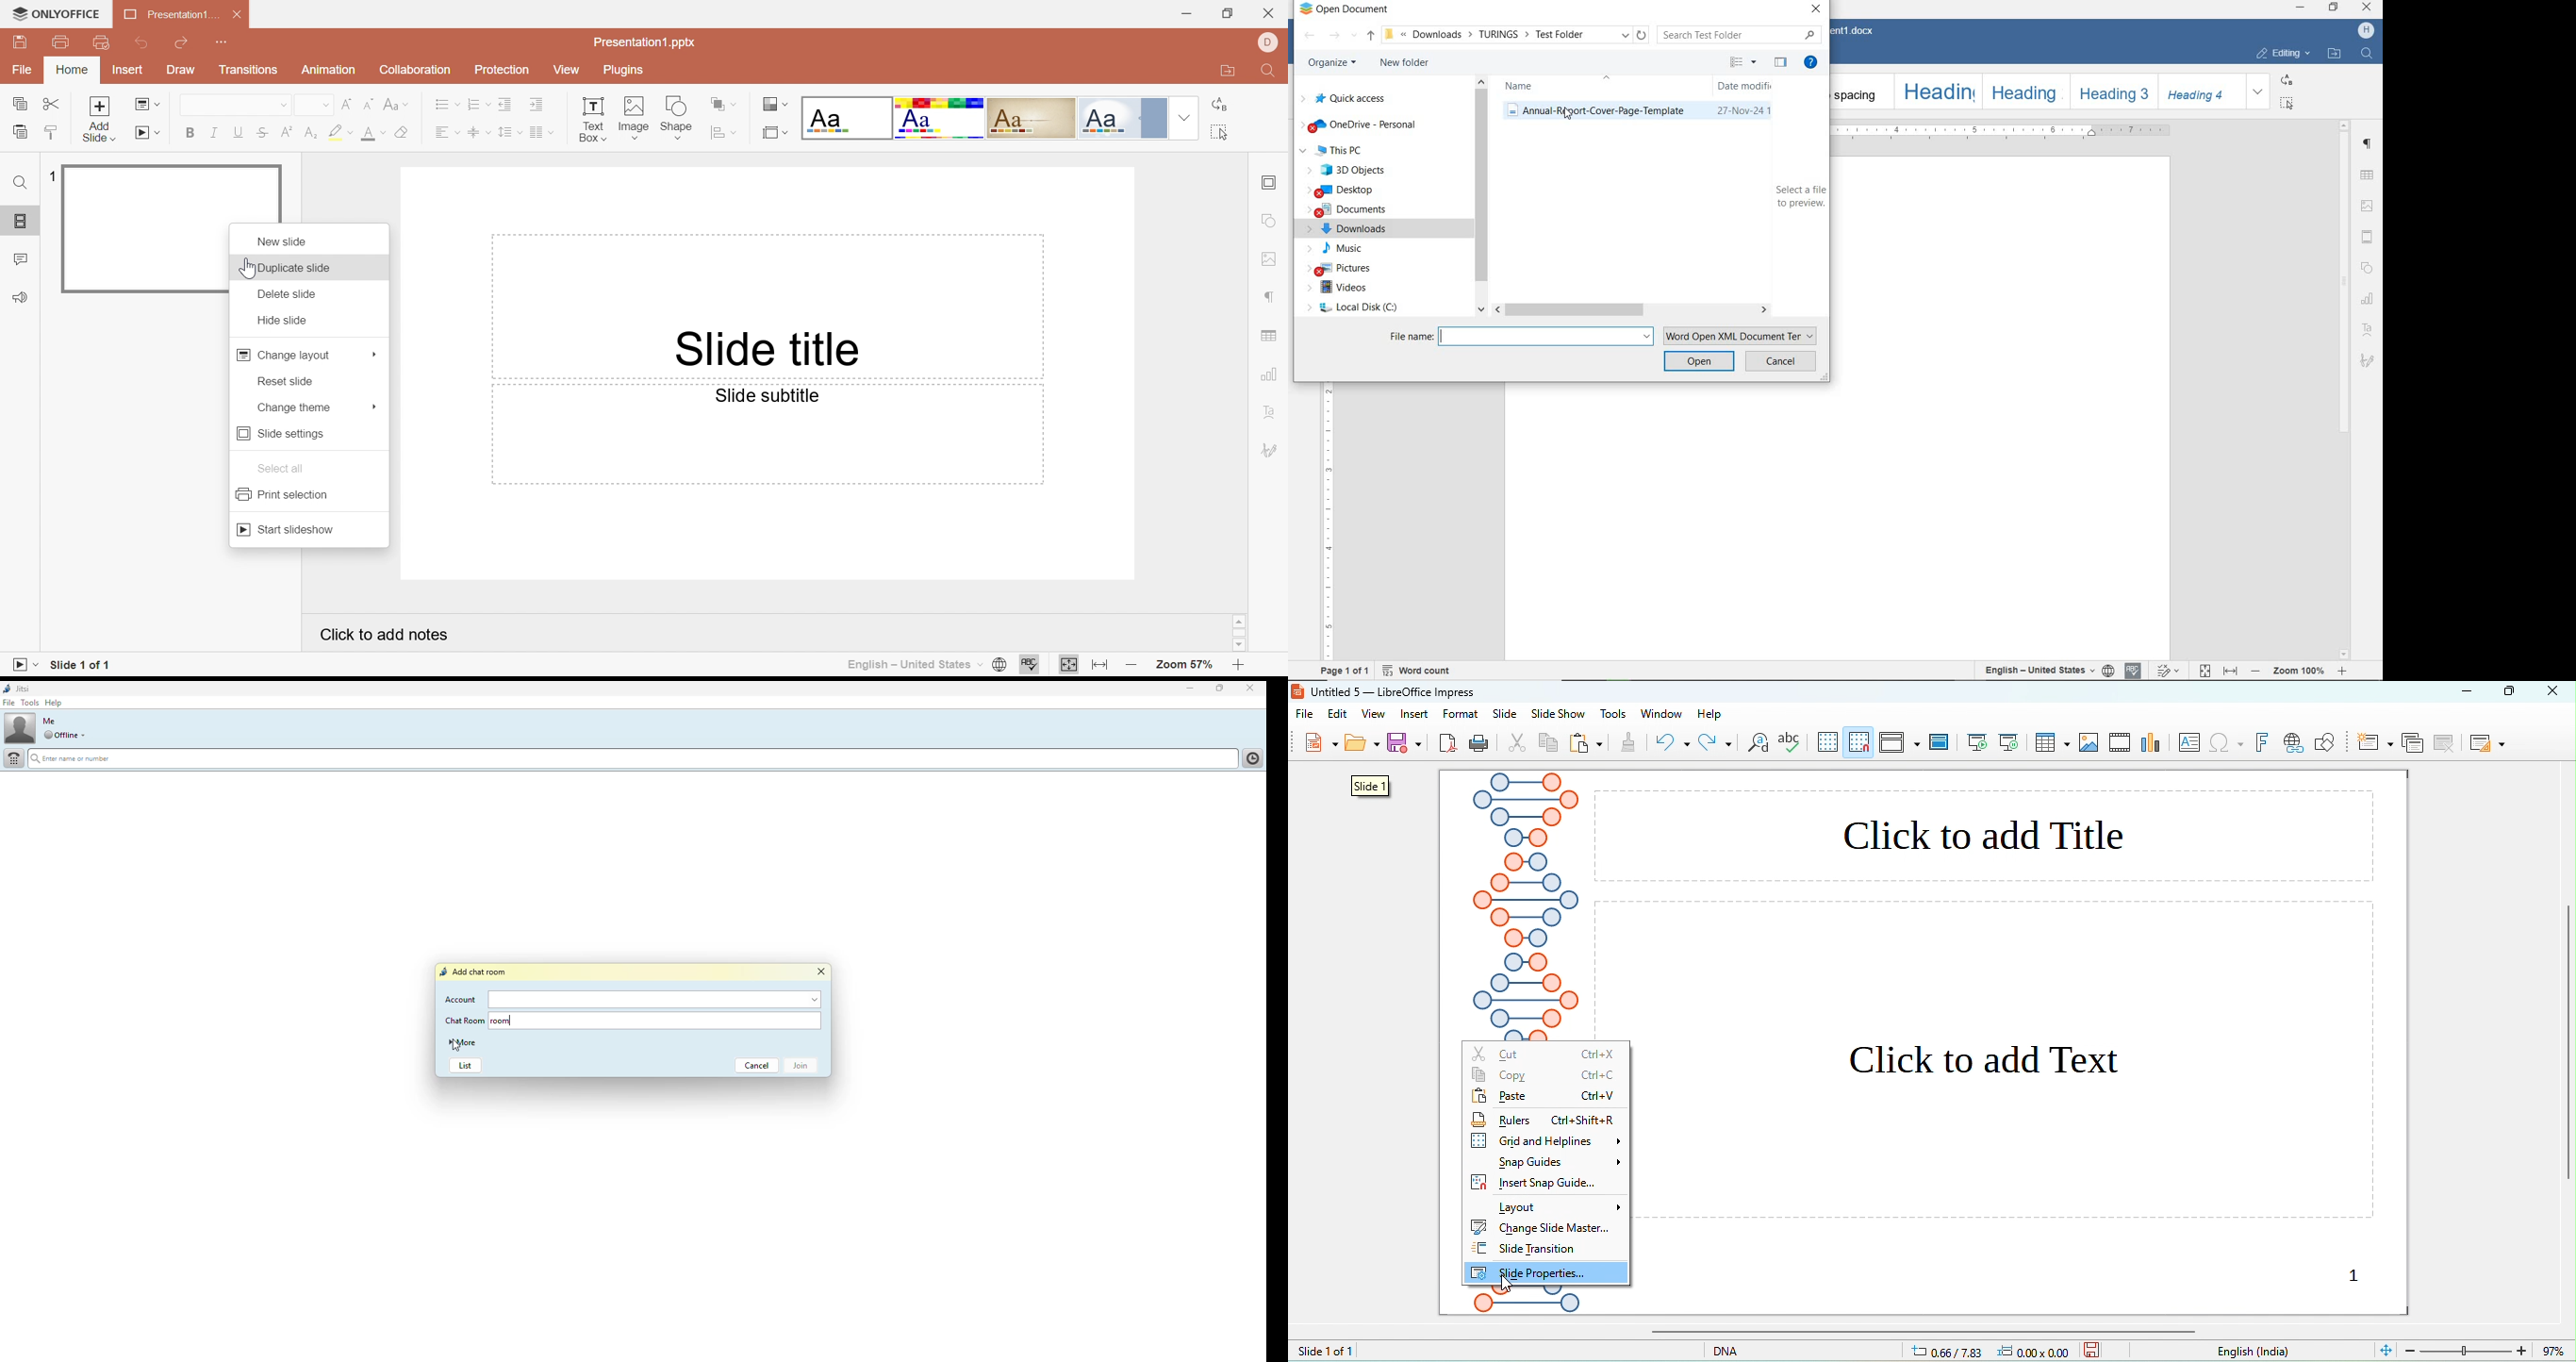  I want to click on Shape, so click(676, 117).